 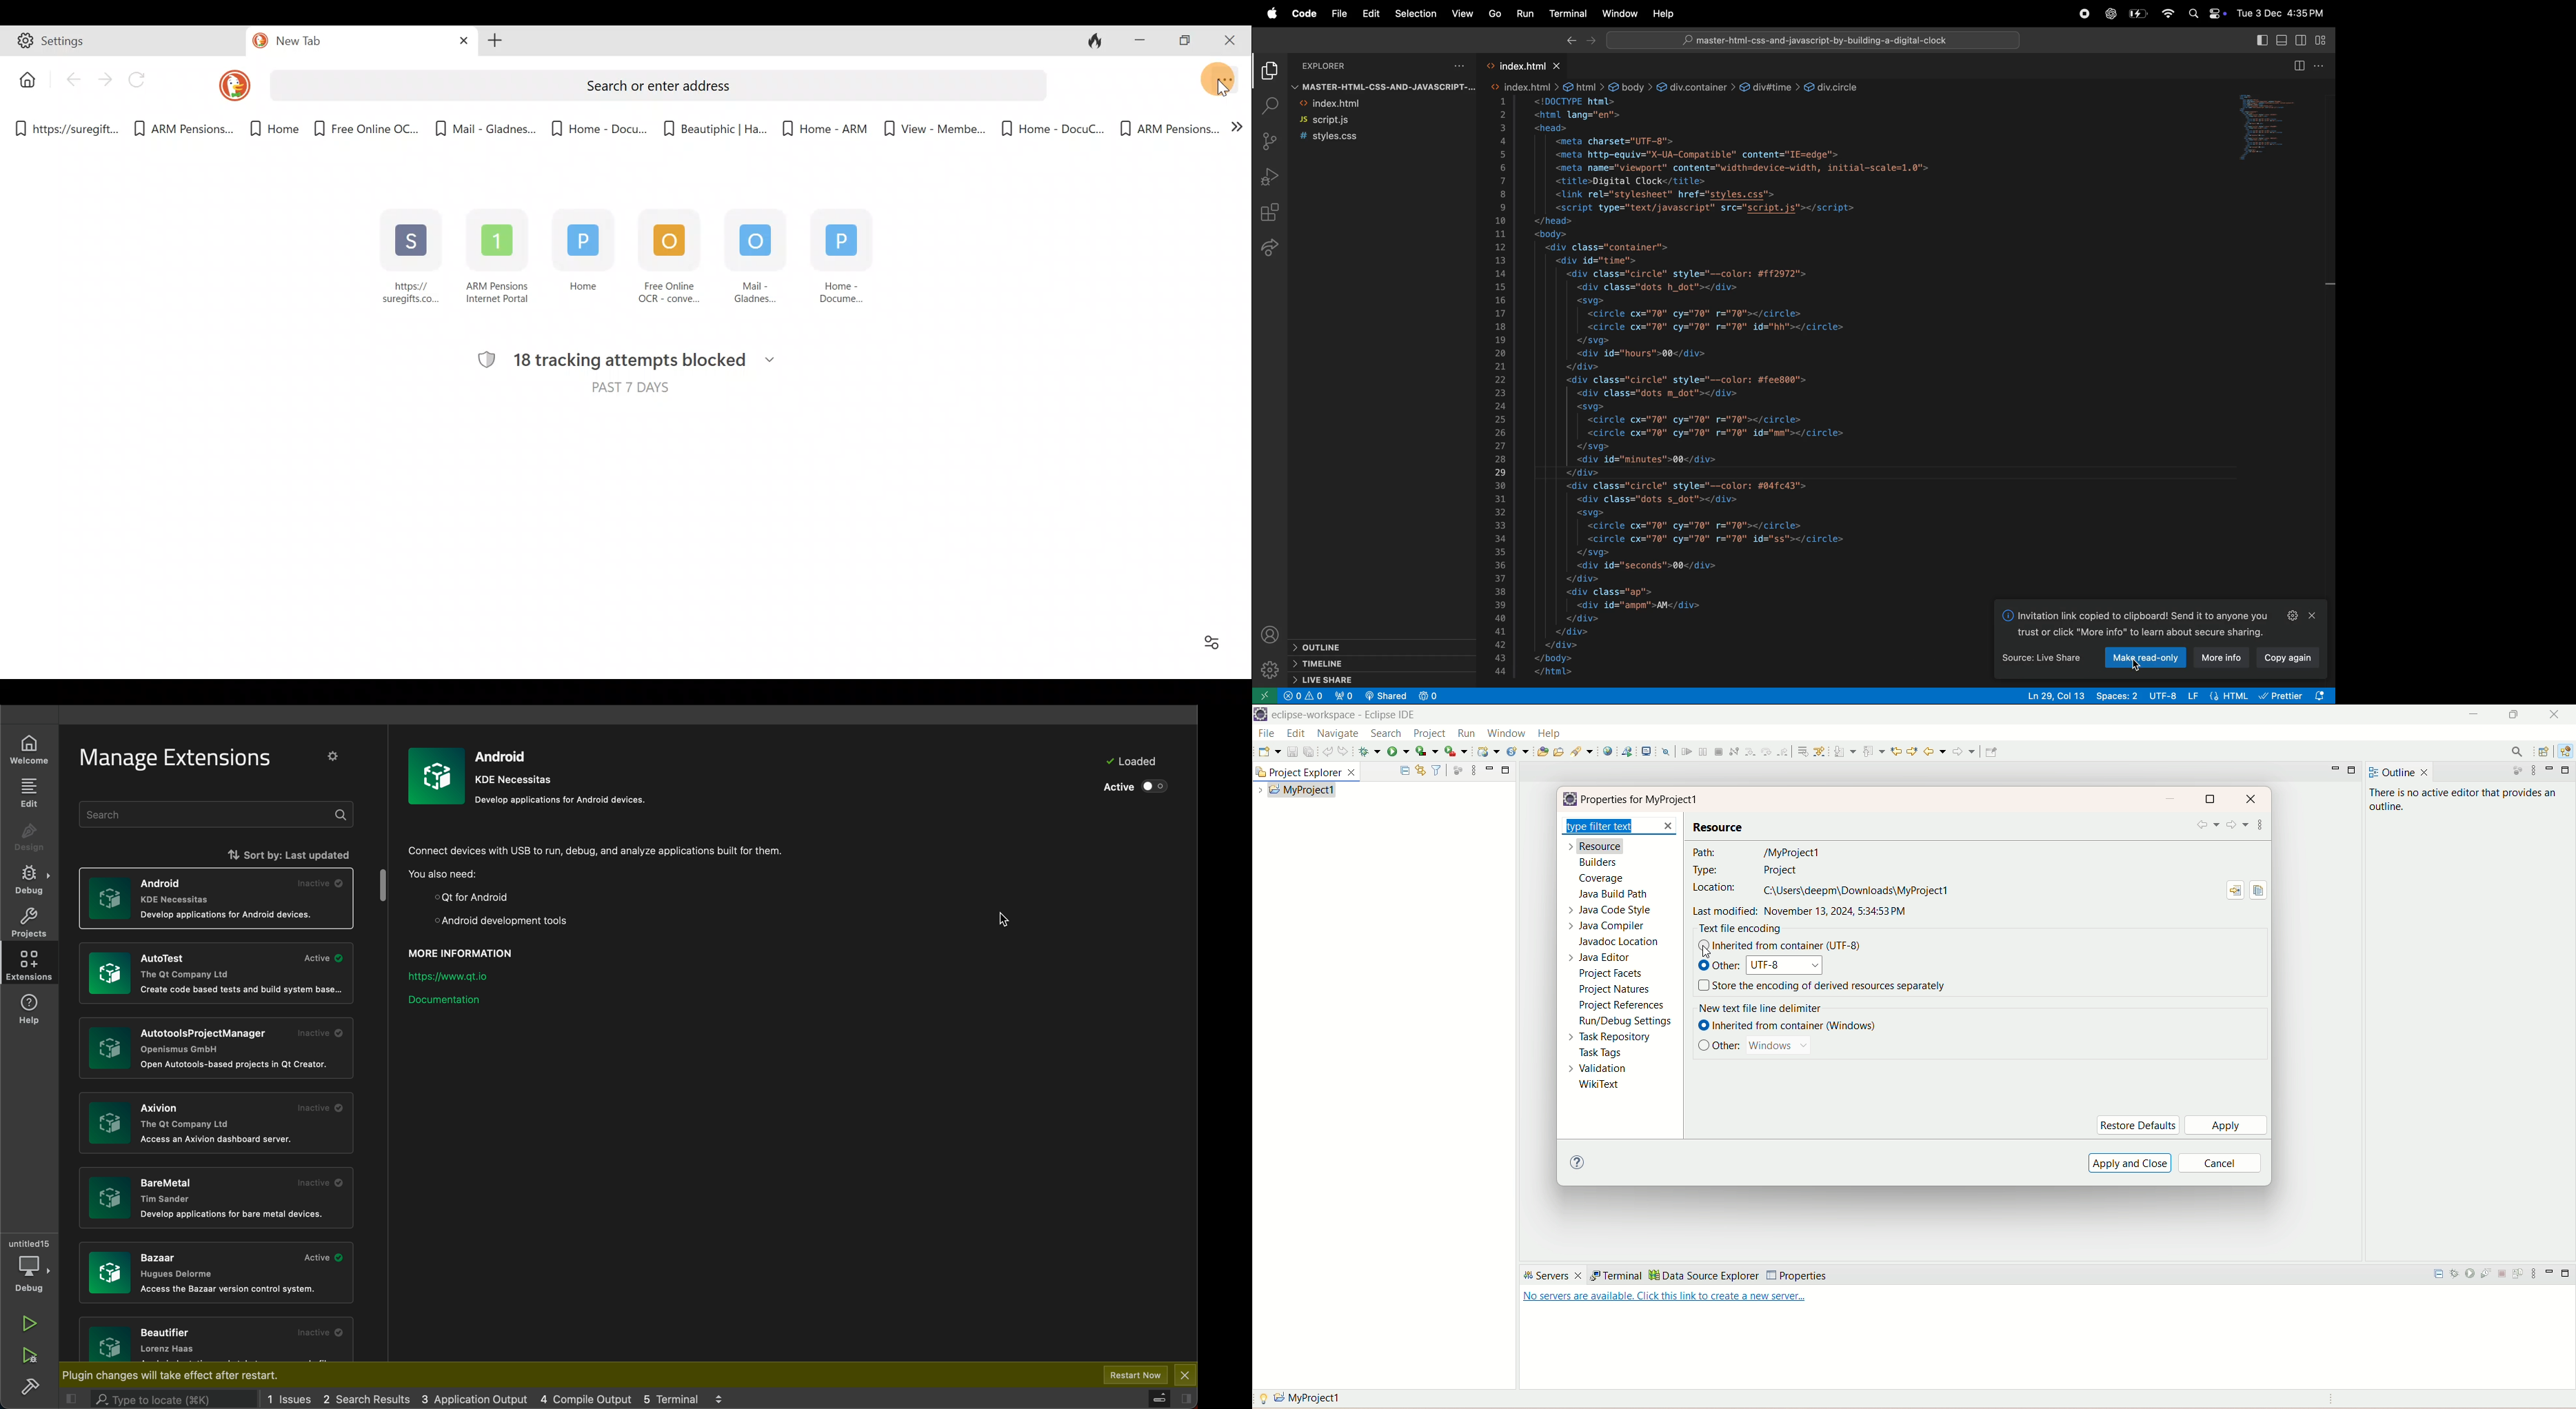 I want to click on Free Online OC..., so click(x=365, y=124).